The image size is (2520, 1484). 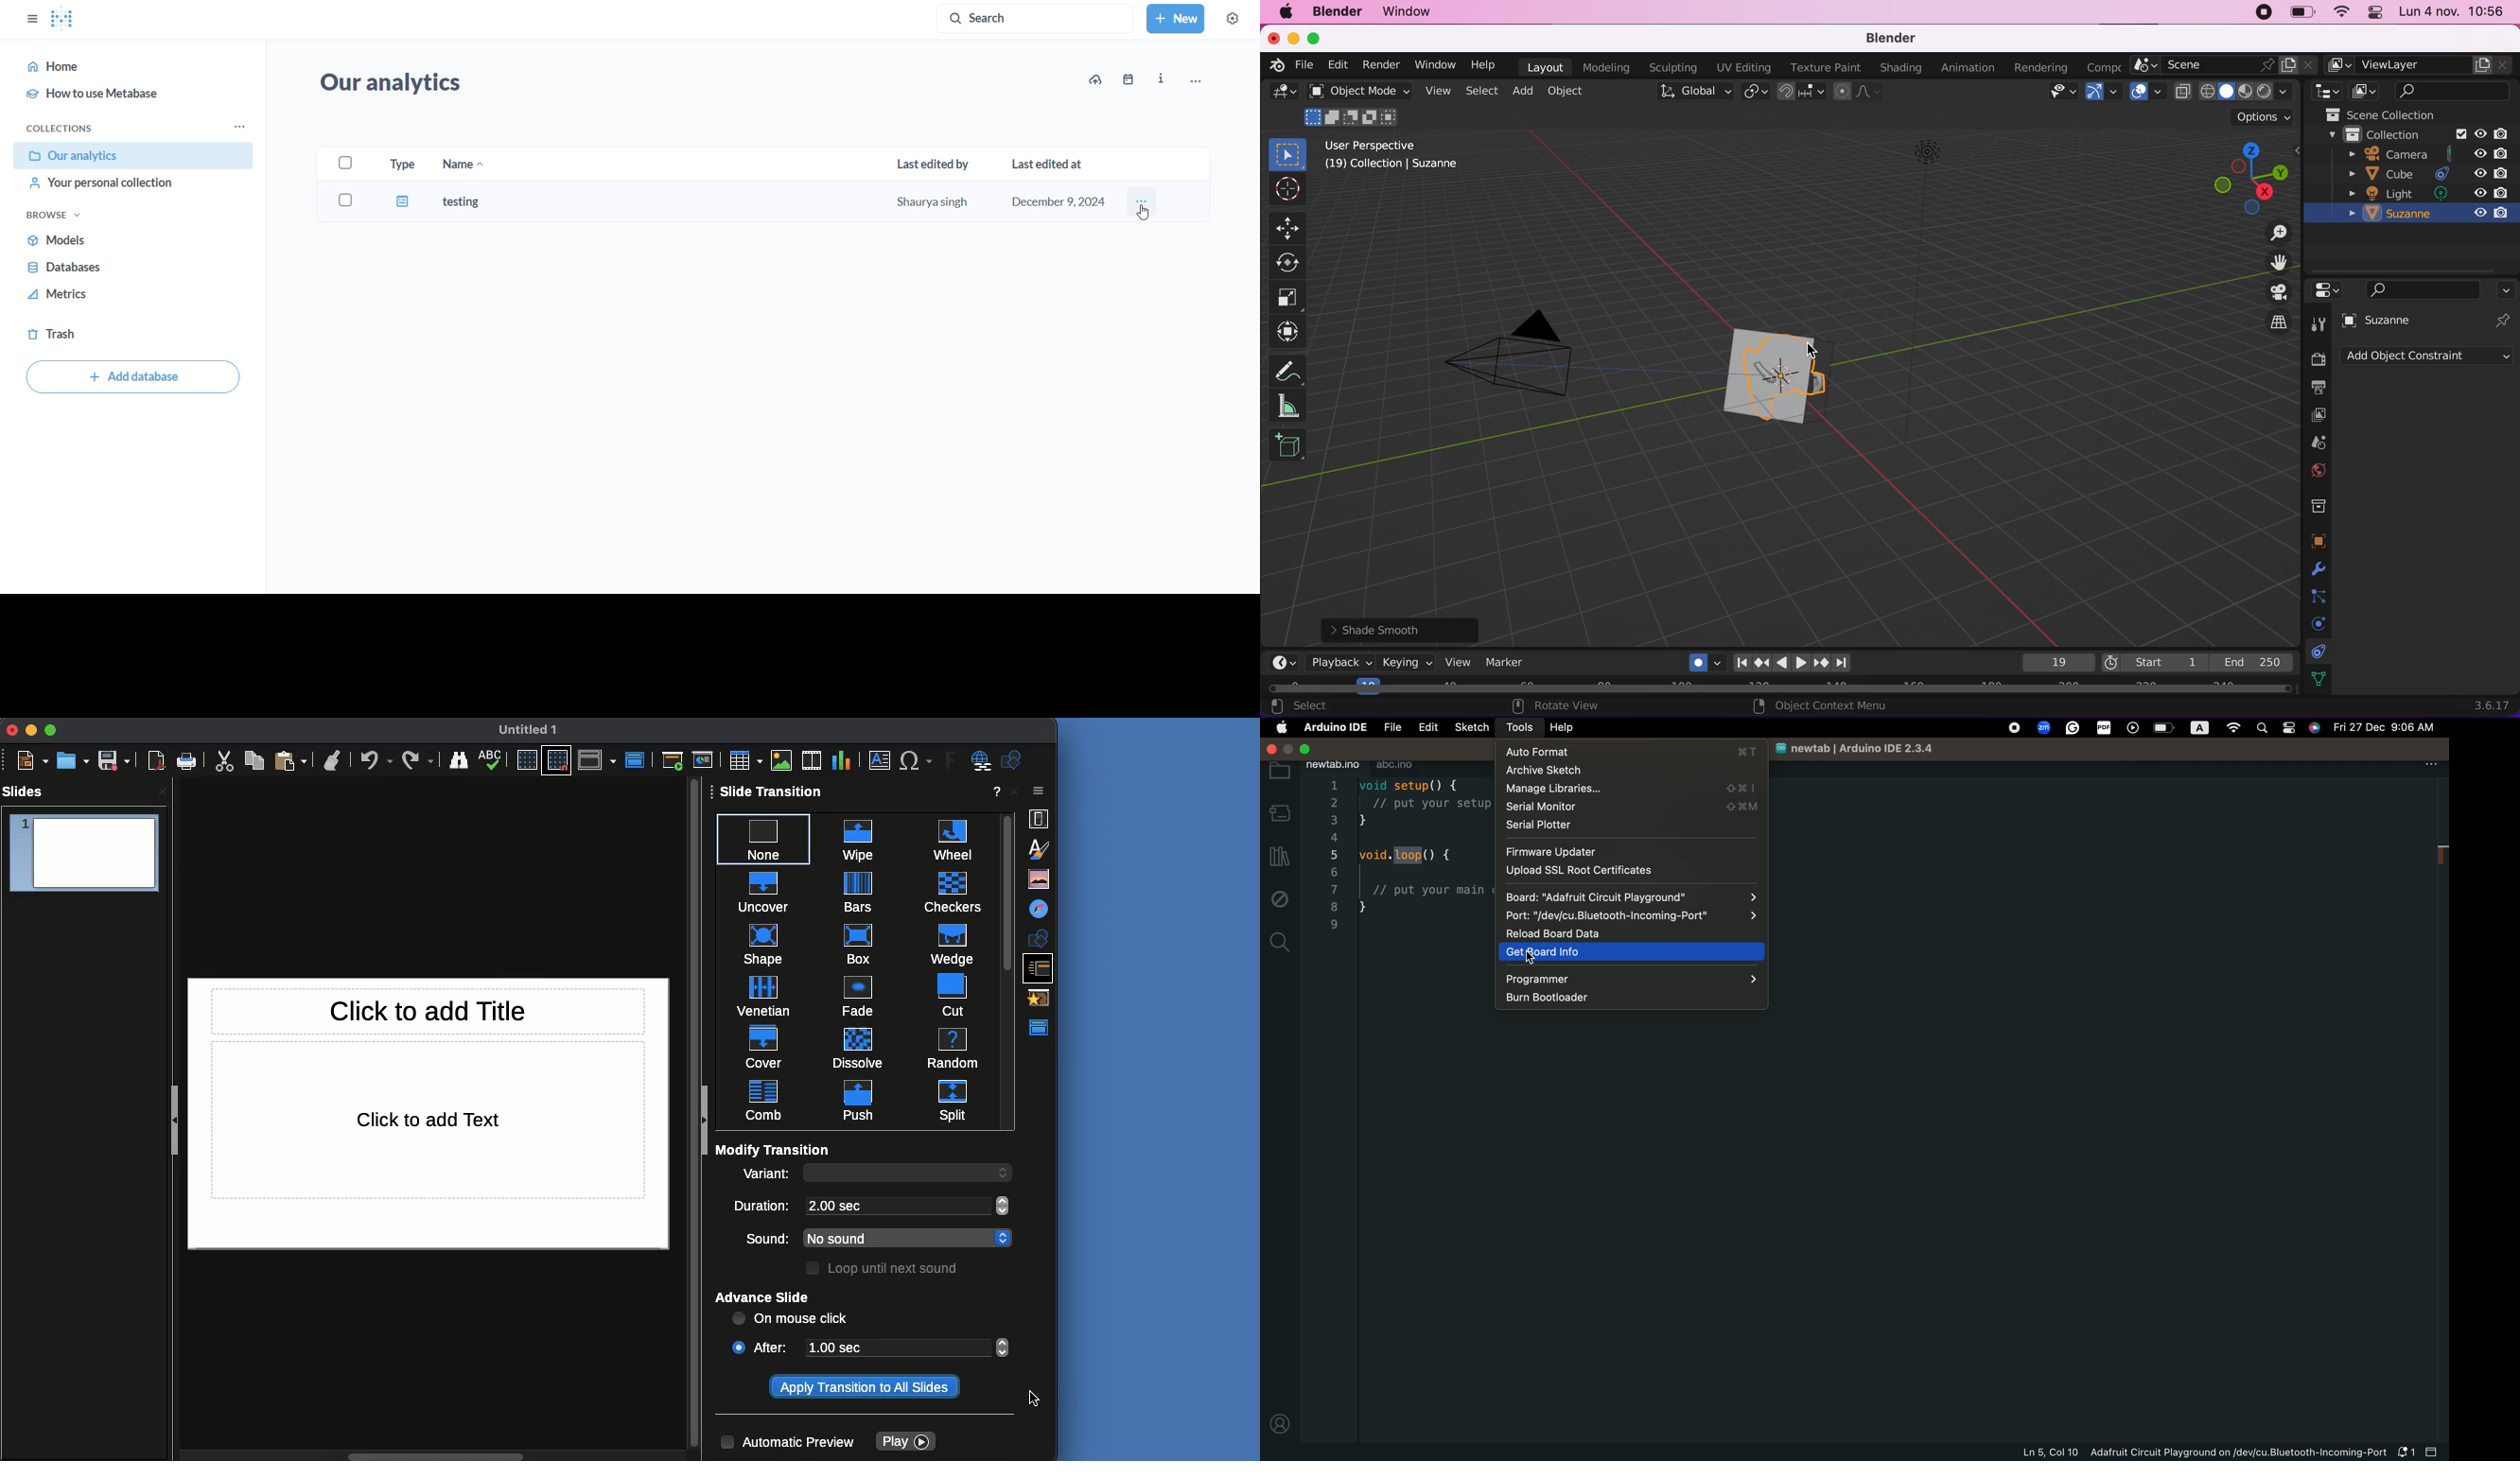 What do you see at coordinates (1007, 1172) in the screenshot?
I see `scroll` at bounding box center [1007, 1172].